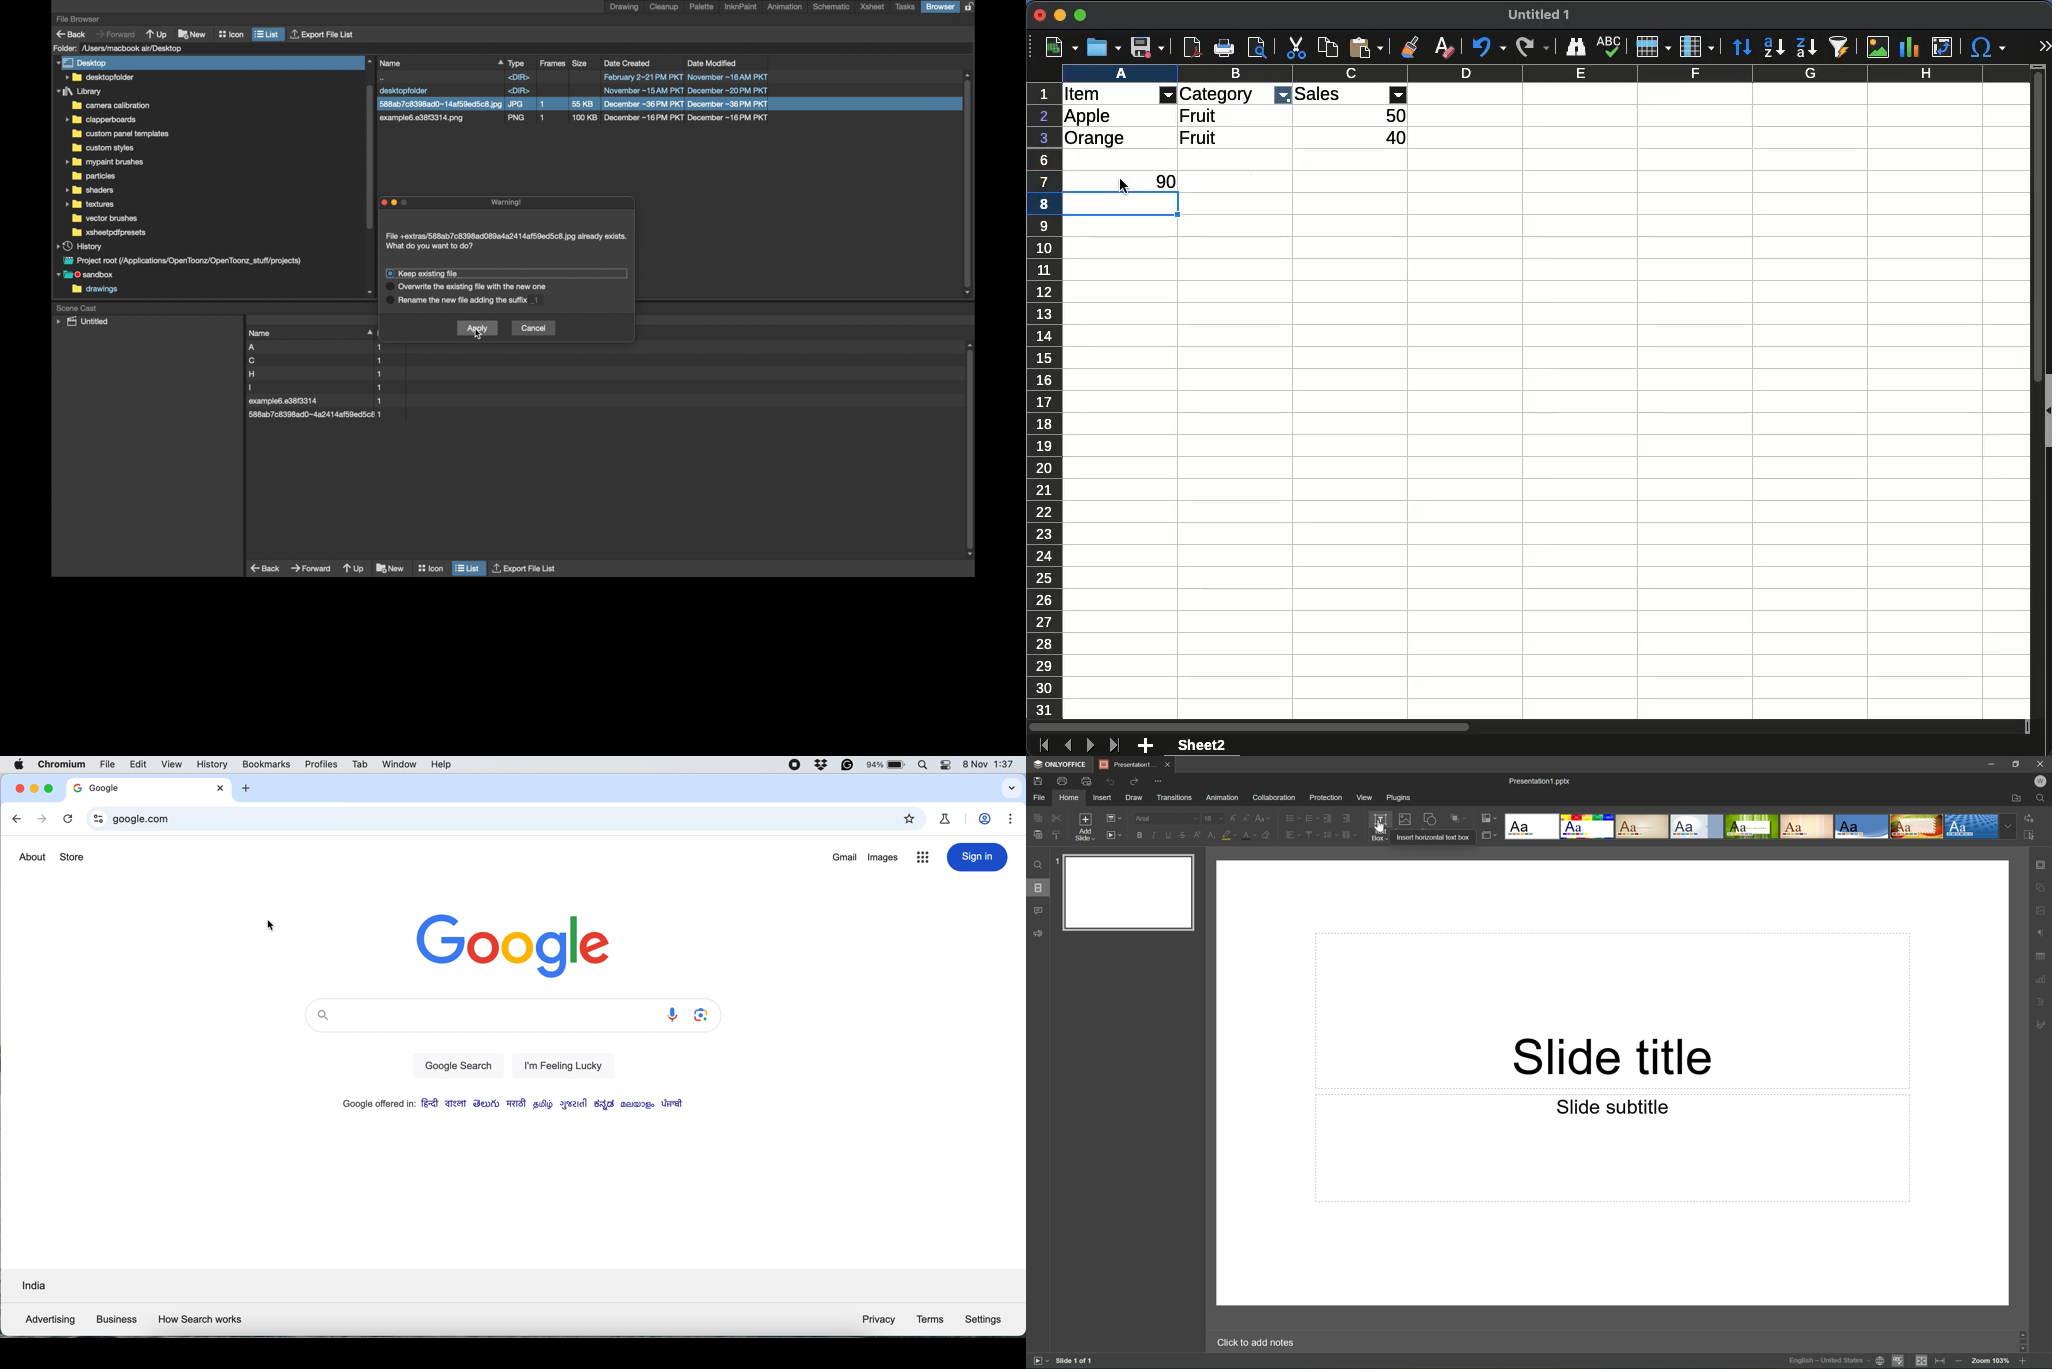 This screenshot has height=1372, width=2072. I want to click on maximize minimize and close, so click(397, 204).